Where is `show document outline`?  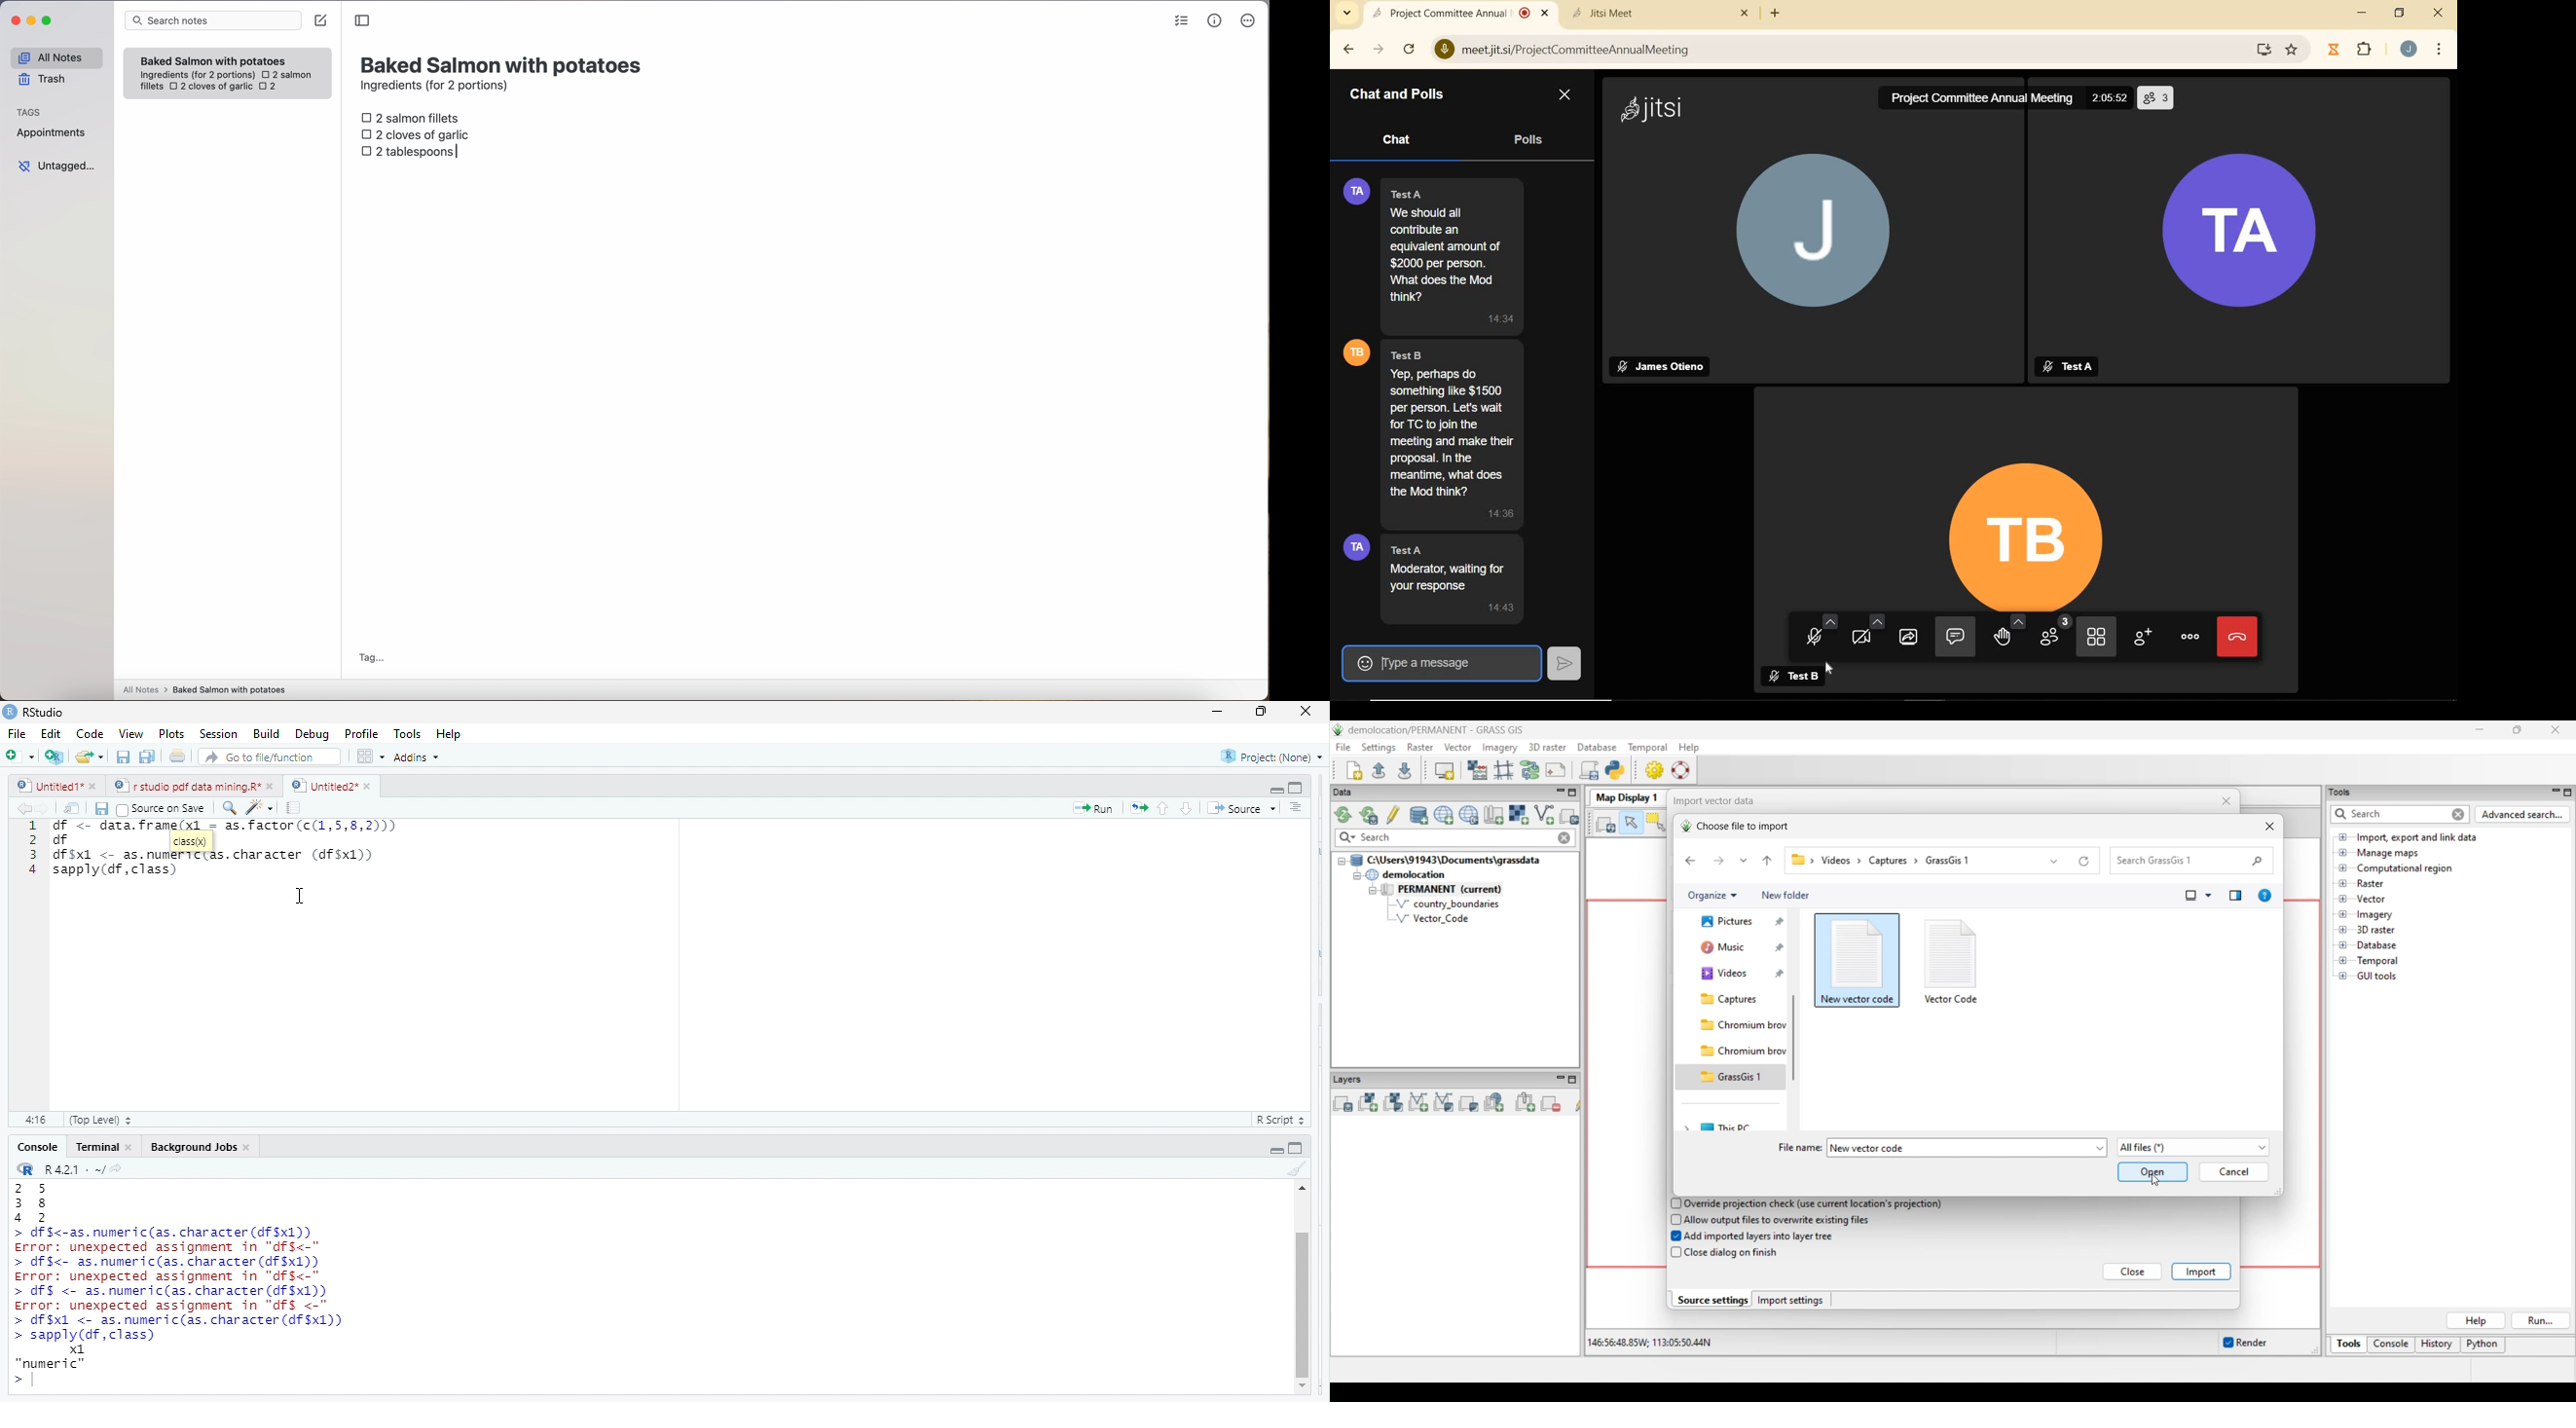 show document outline is located at coordinates (1297, 809).